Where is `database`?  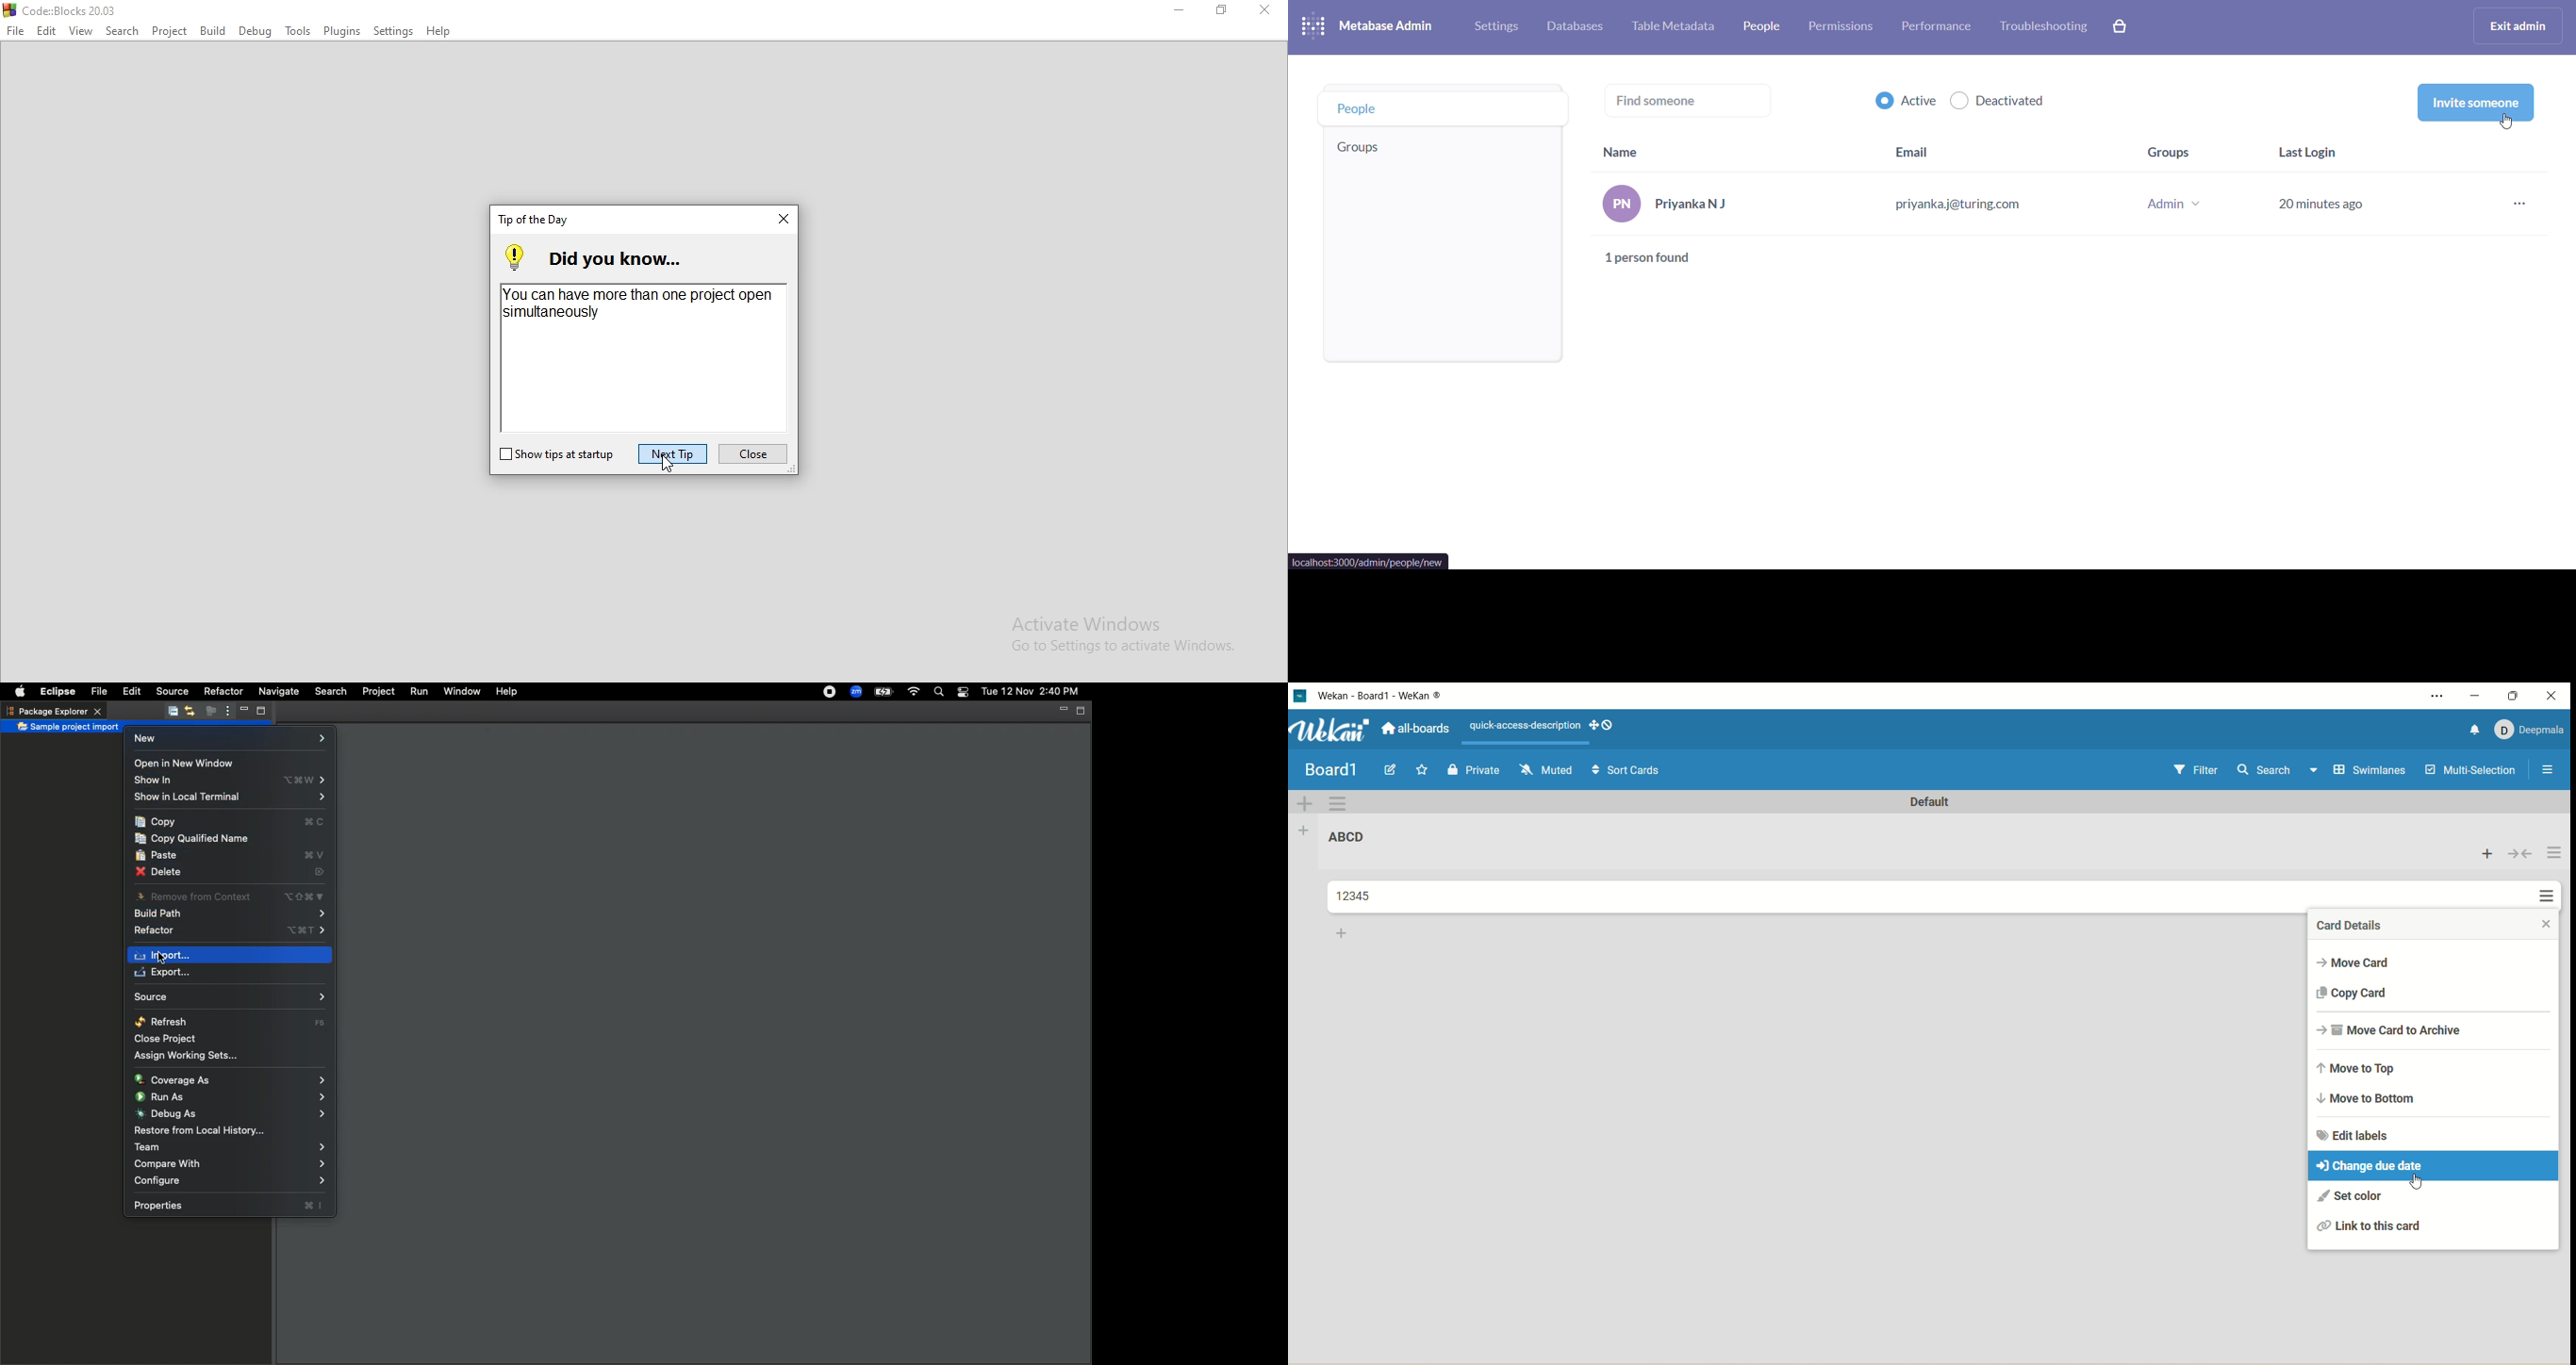
database is located at coordinates (1572, 27).